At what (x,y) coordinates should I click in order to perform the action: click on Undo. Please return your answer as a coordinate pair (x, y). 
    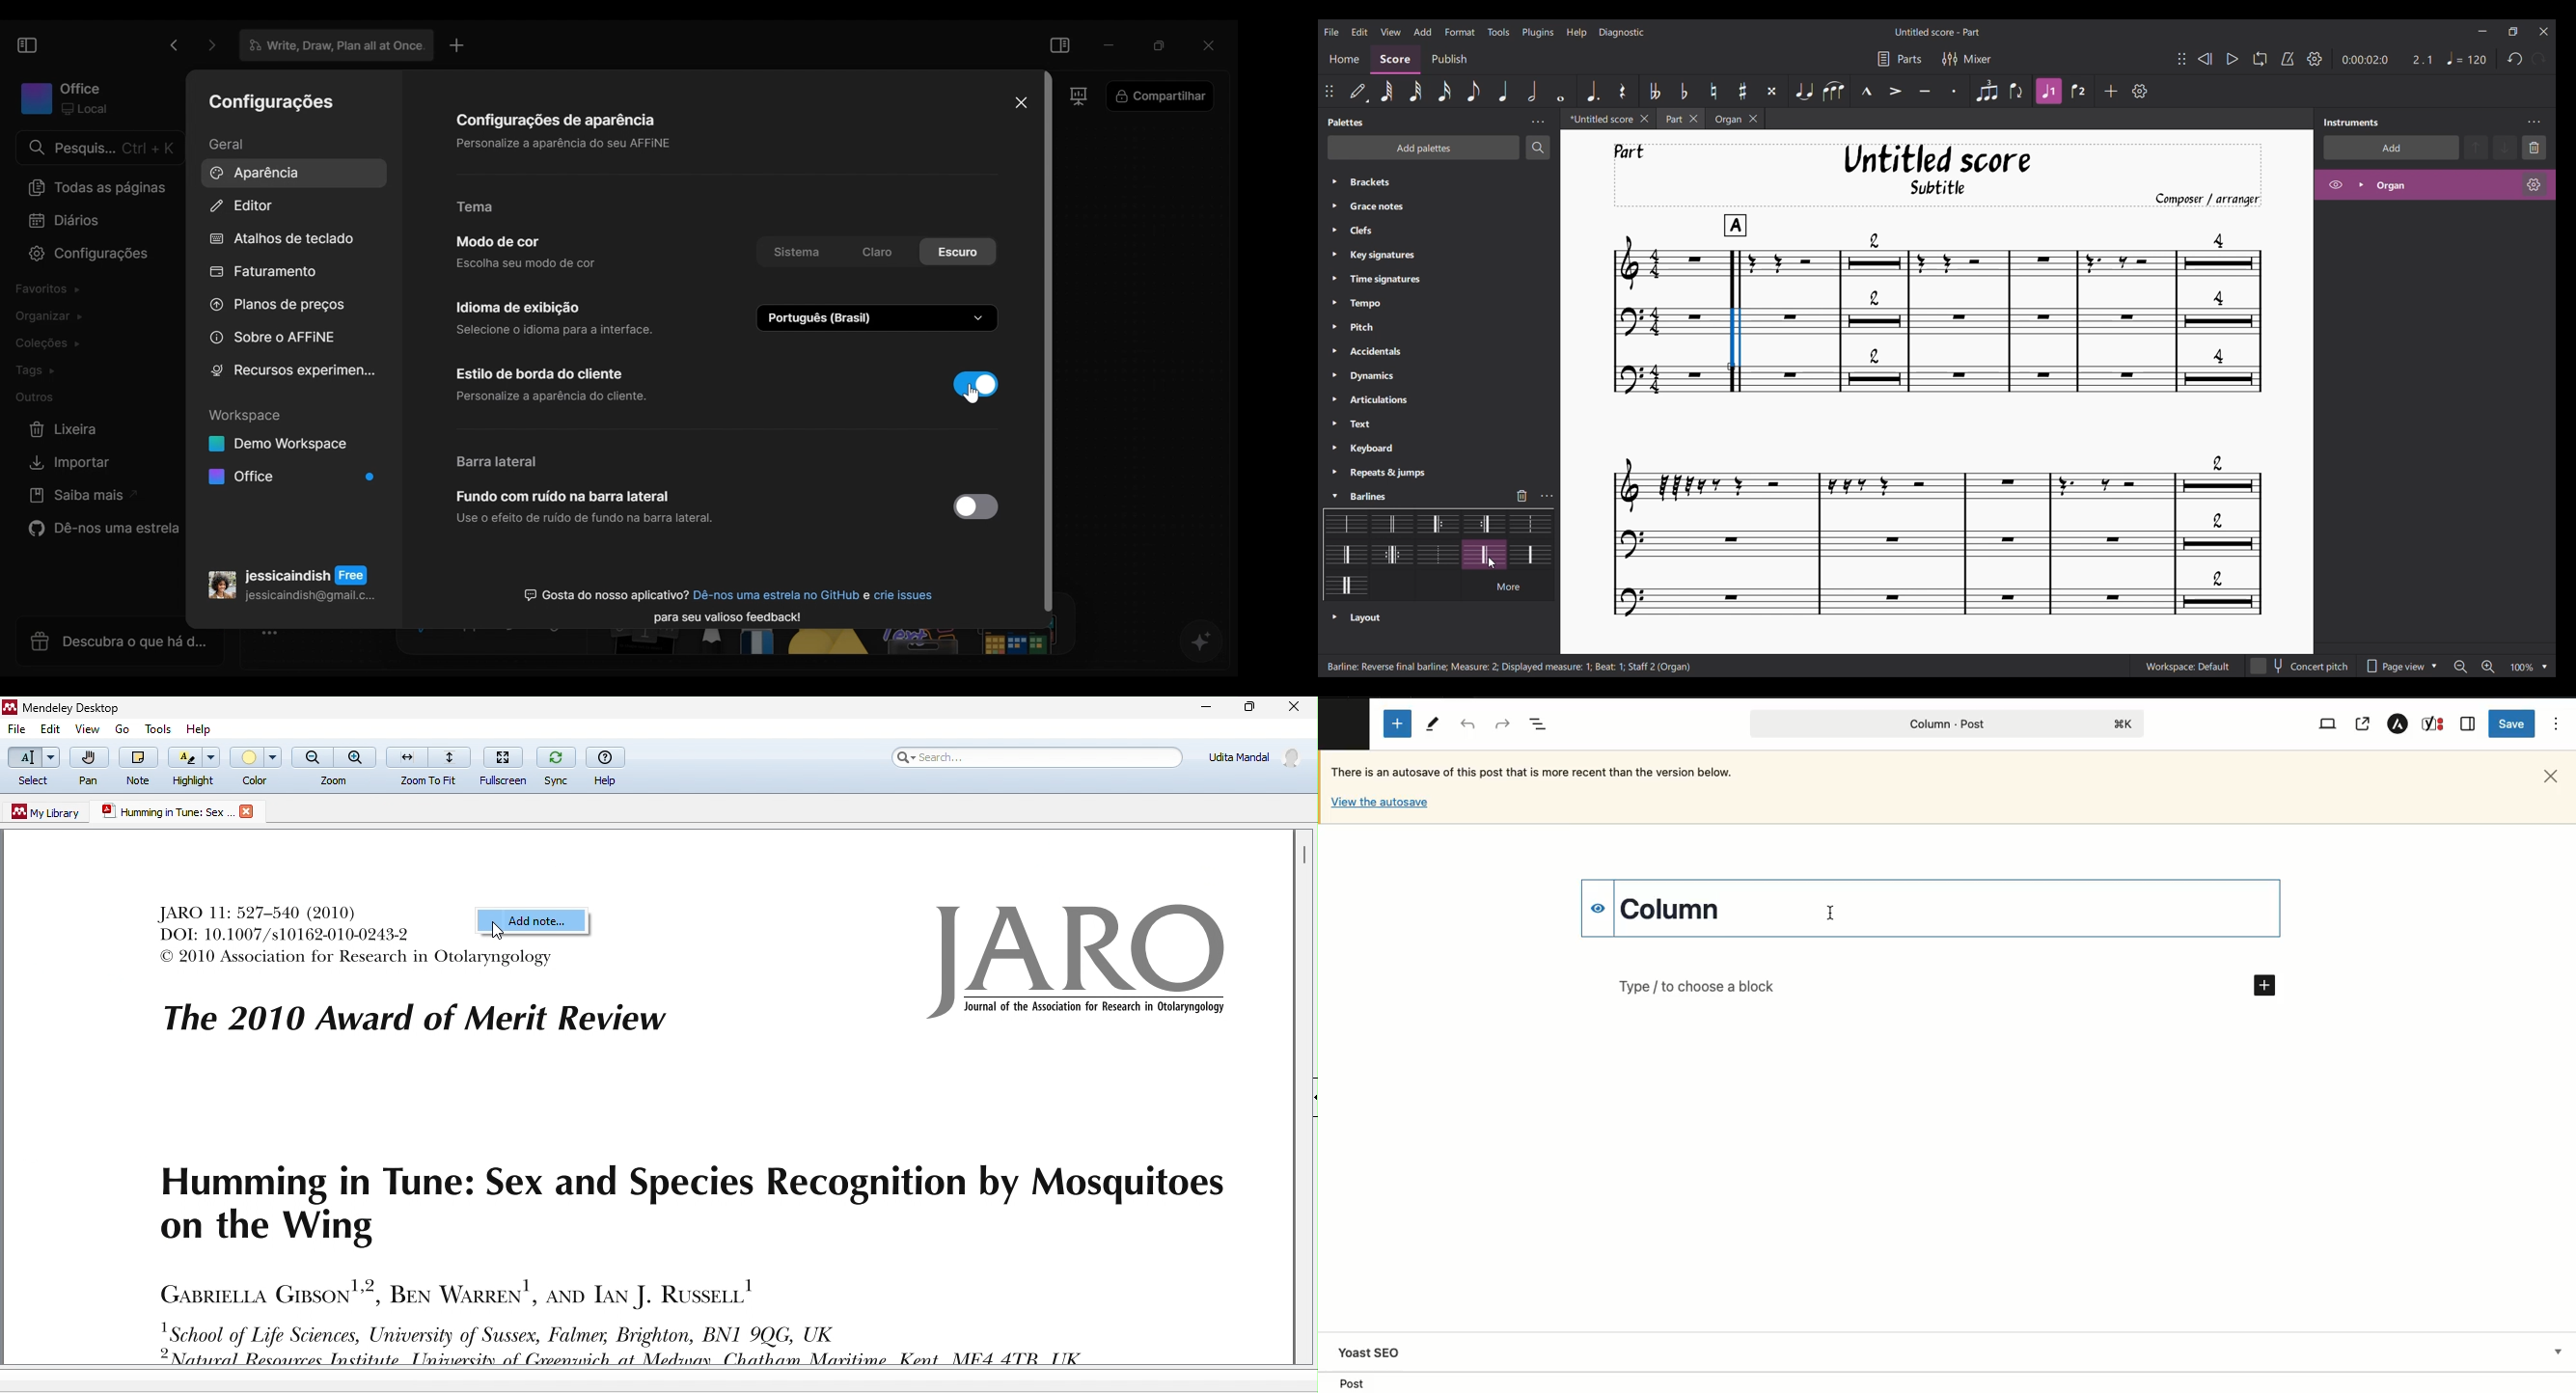
    Looking at the image, I should click on (1468, 724).